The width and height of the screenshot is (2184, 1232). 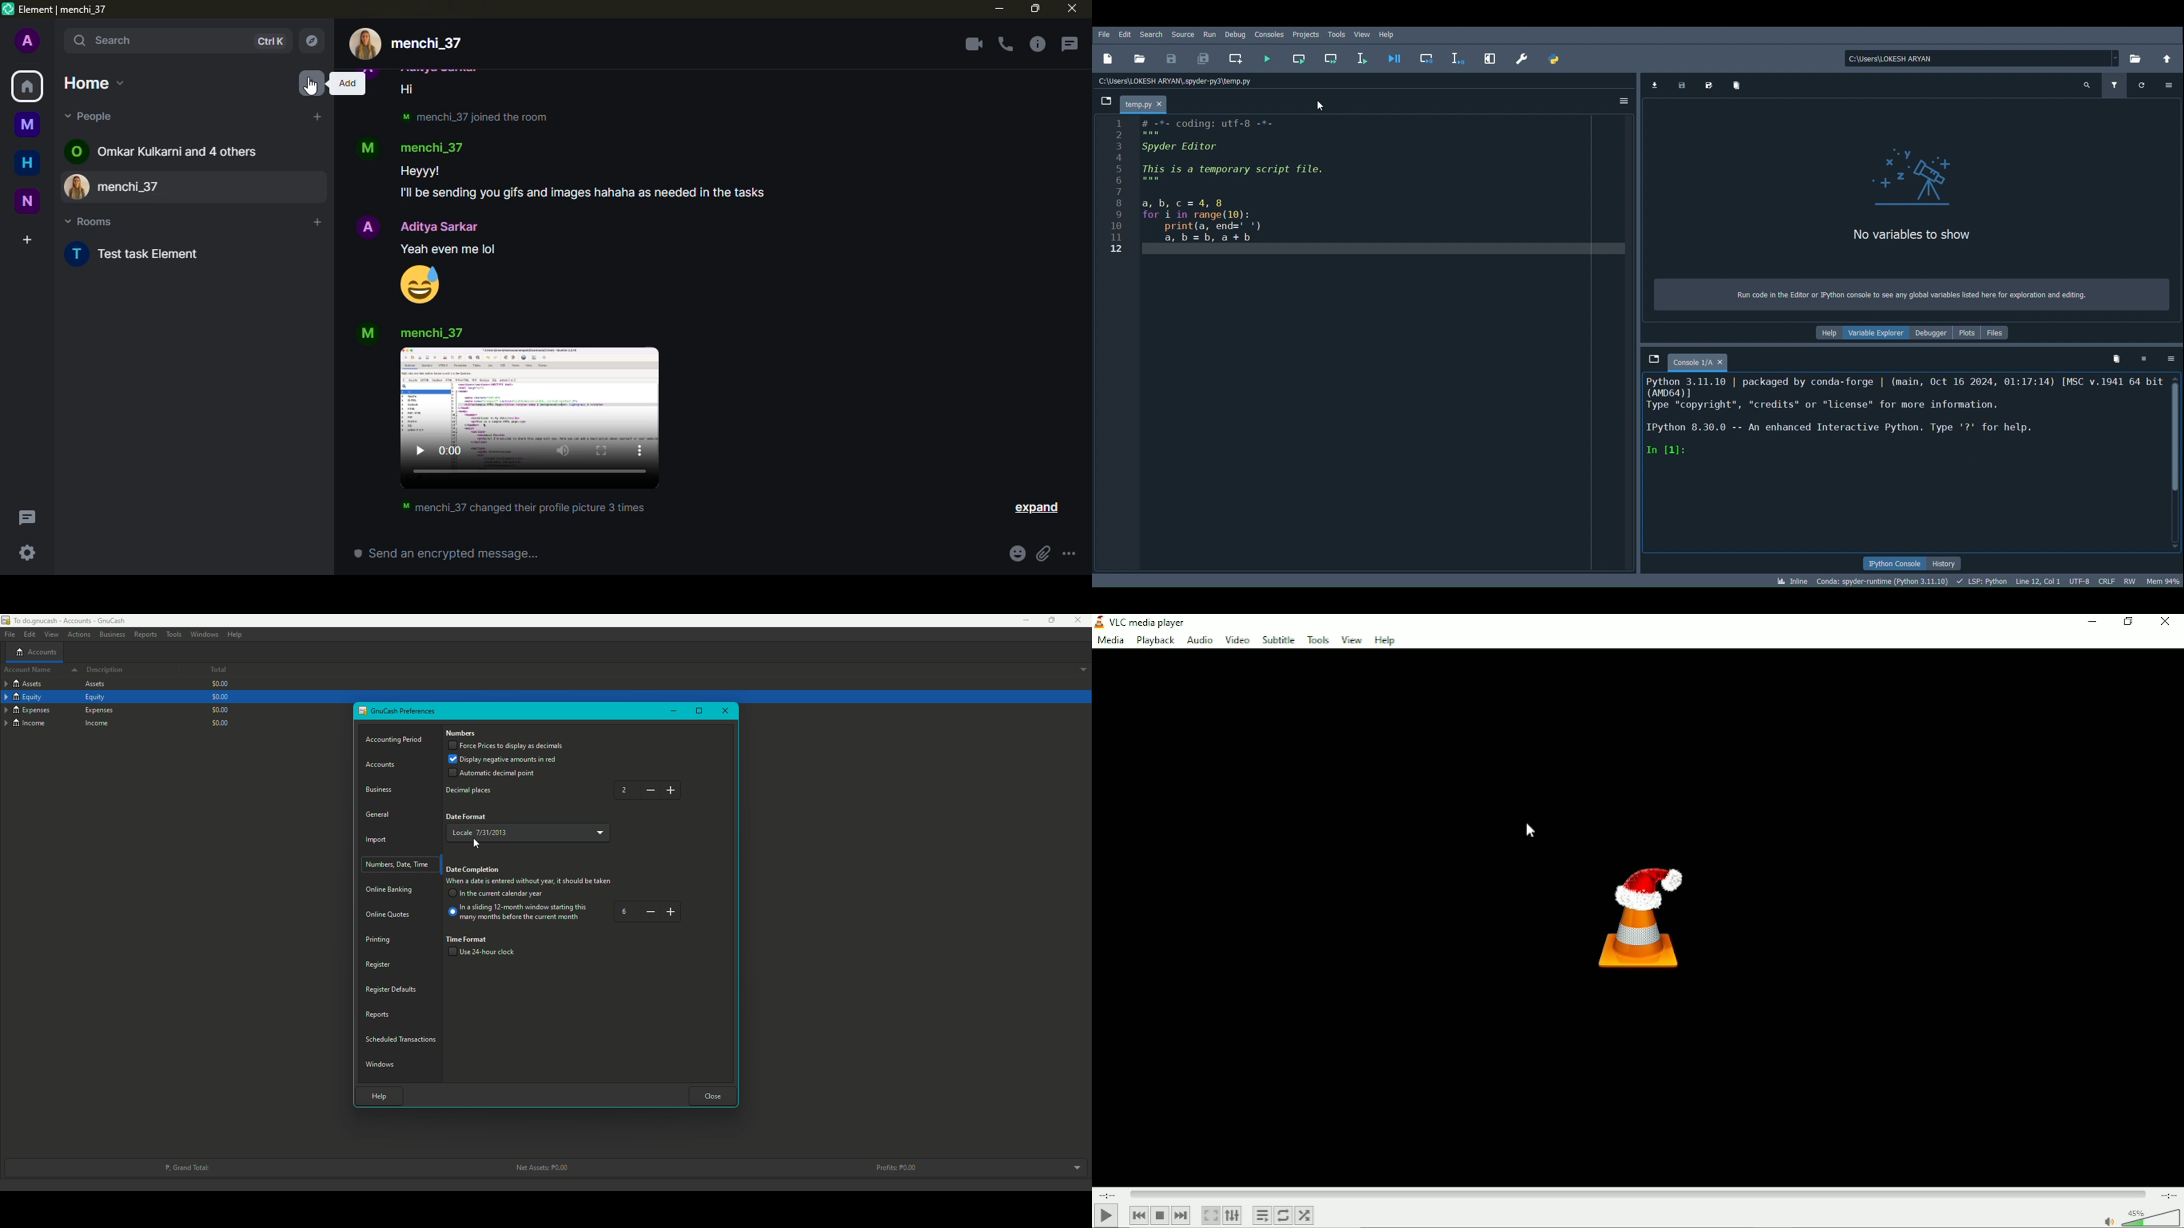 I want to click on Schedule Transactions, so click(x=403, y=1038).